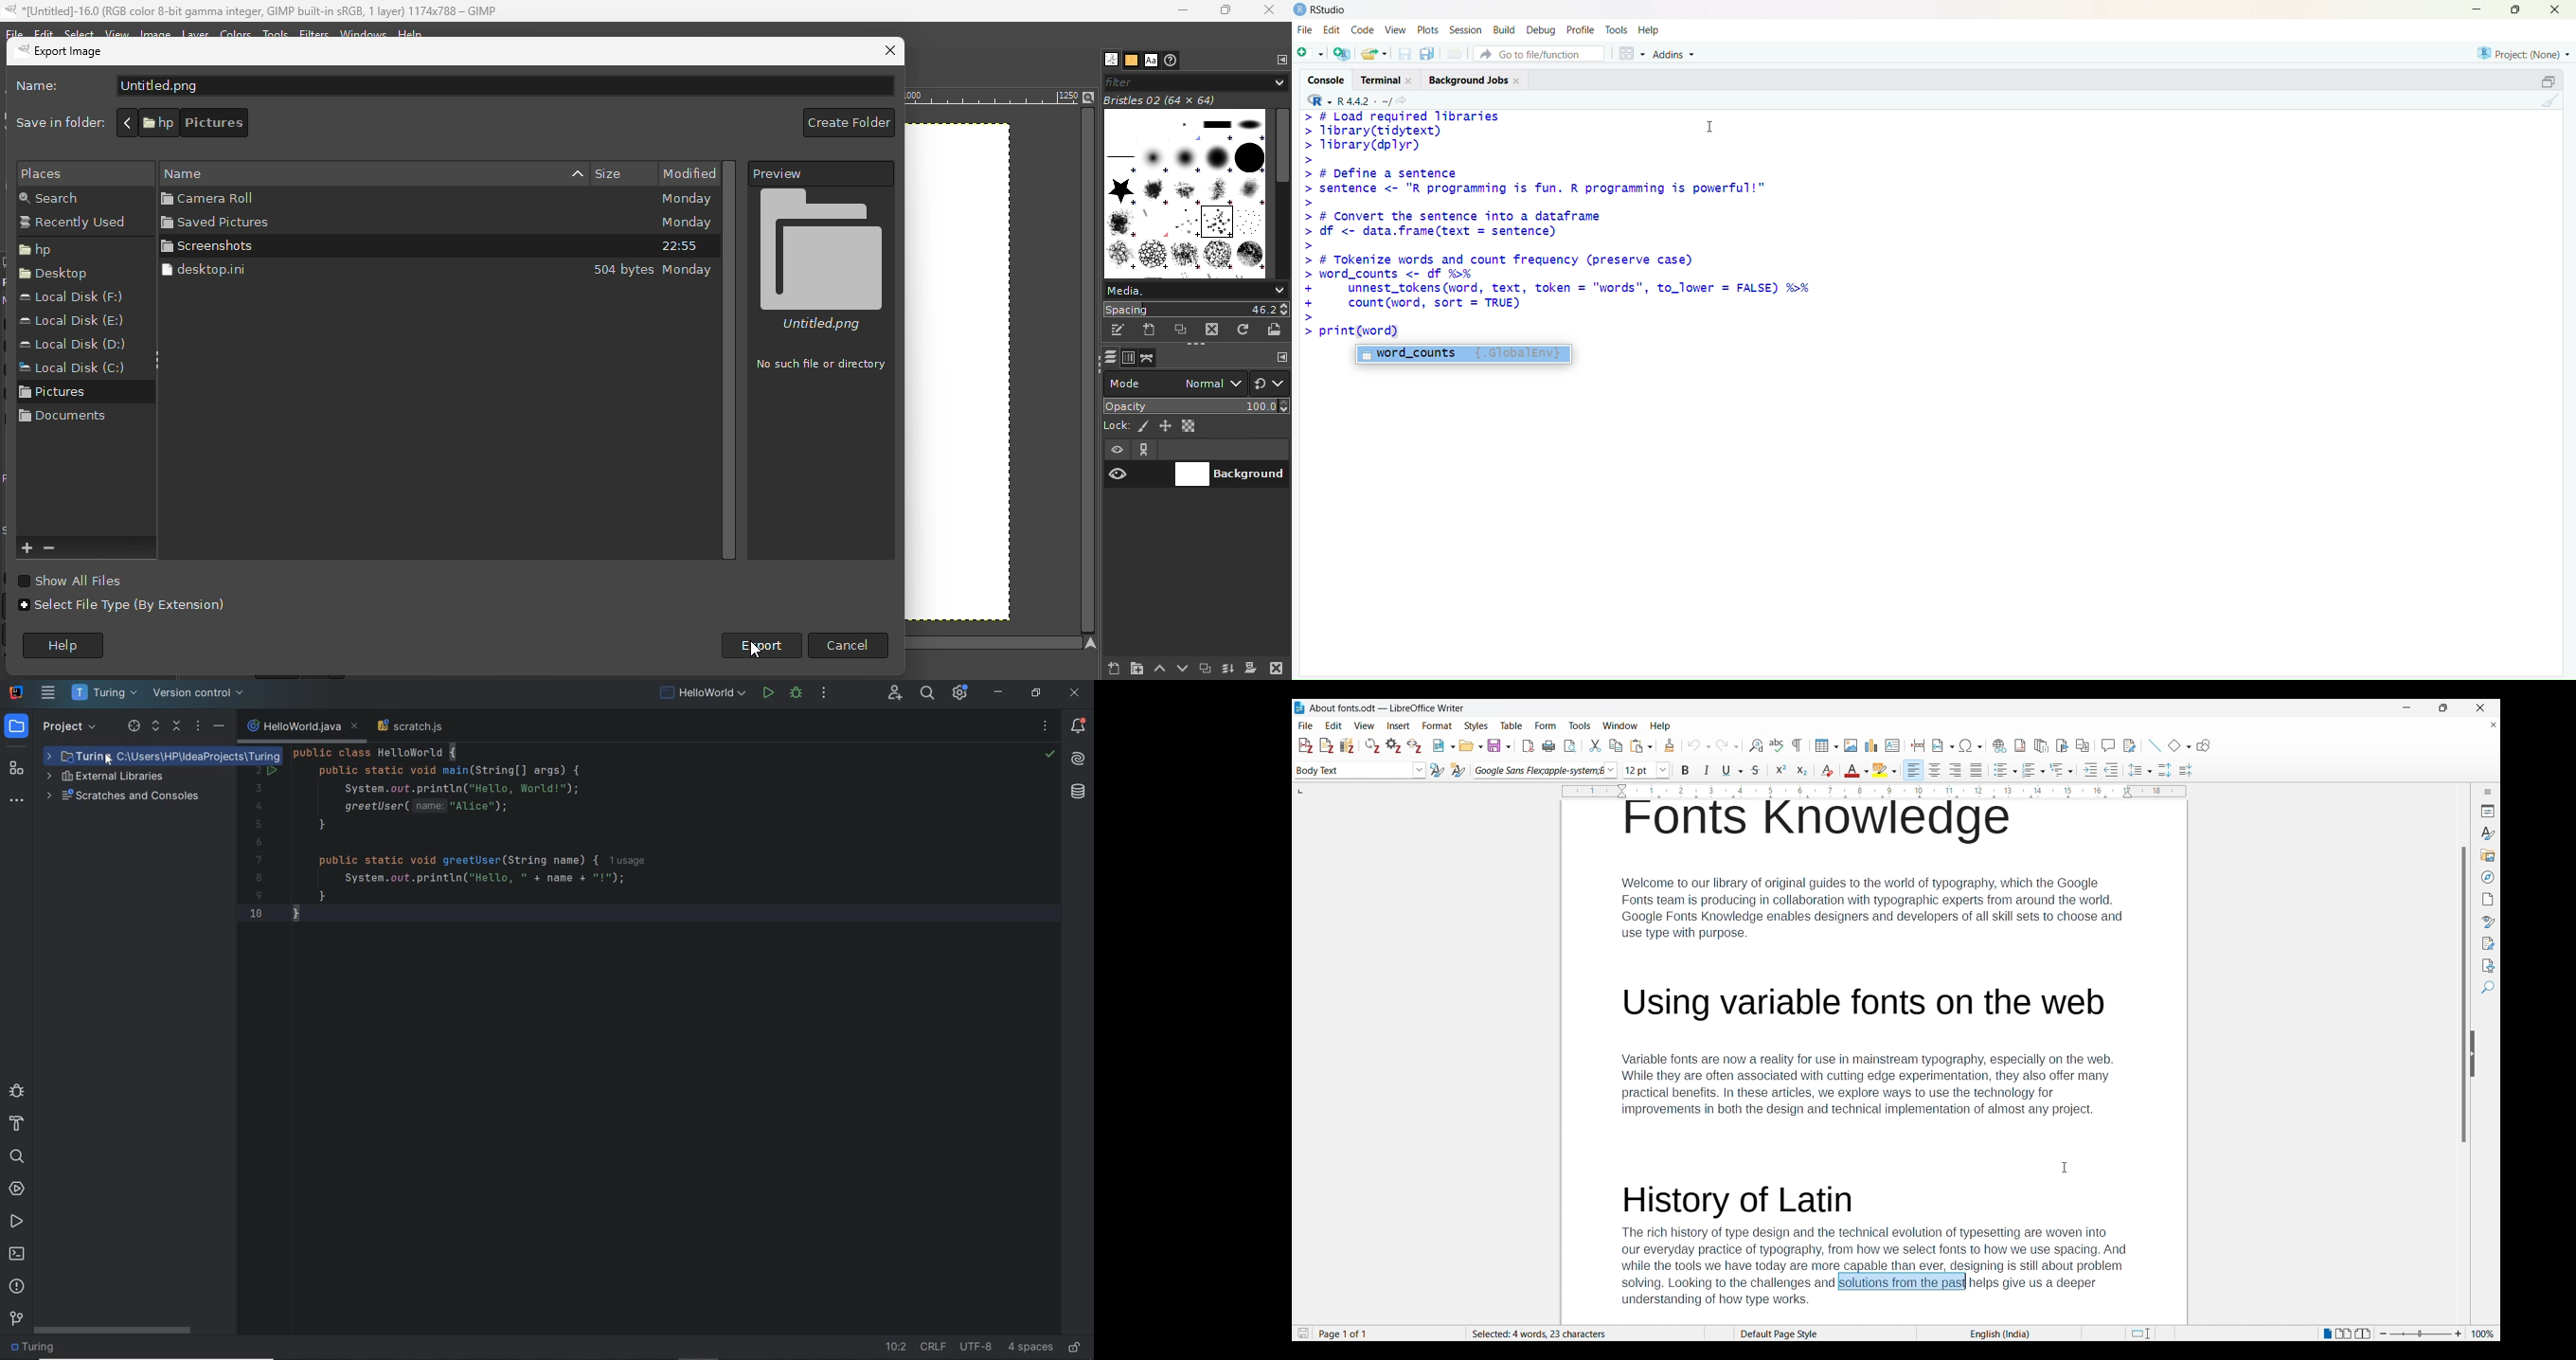 This screenshot has width=2576, height=1372. I want to click on Multi page view, so click(2344, 1334).